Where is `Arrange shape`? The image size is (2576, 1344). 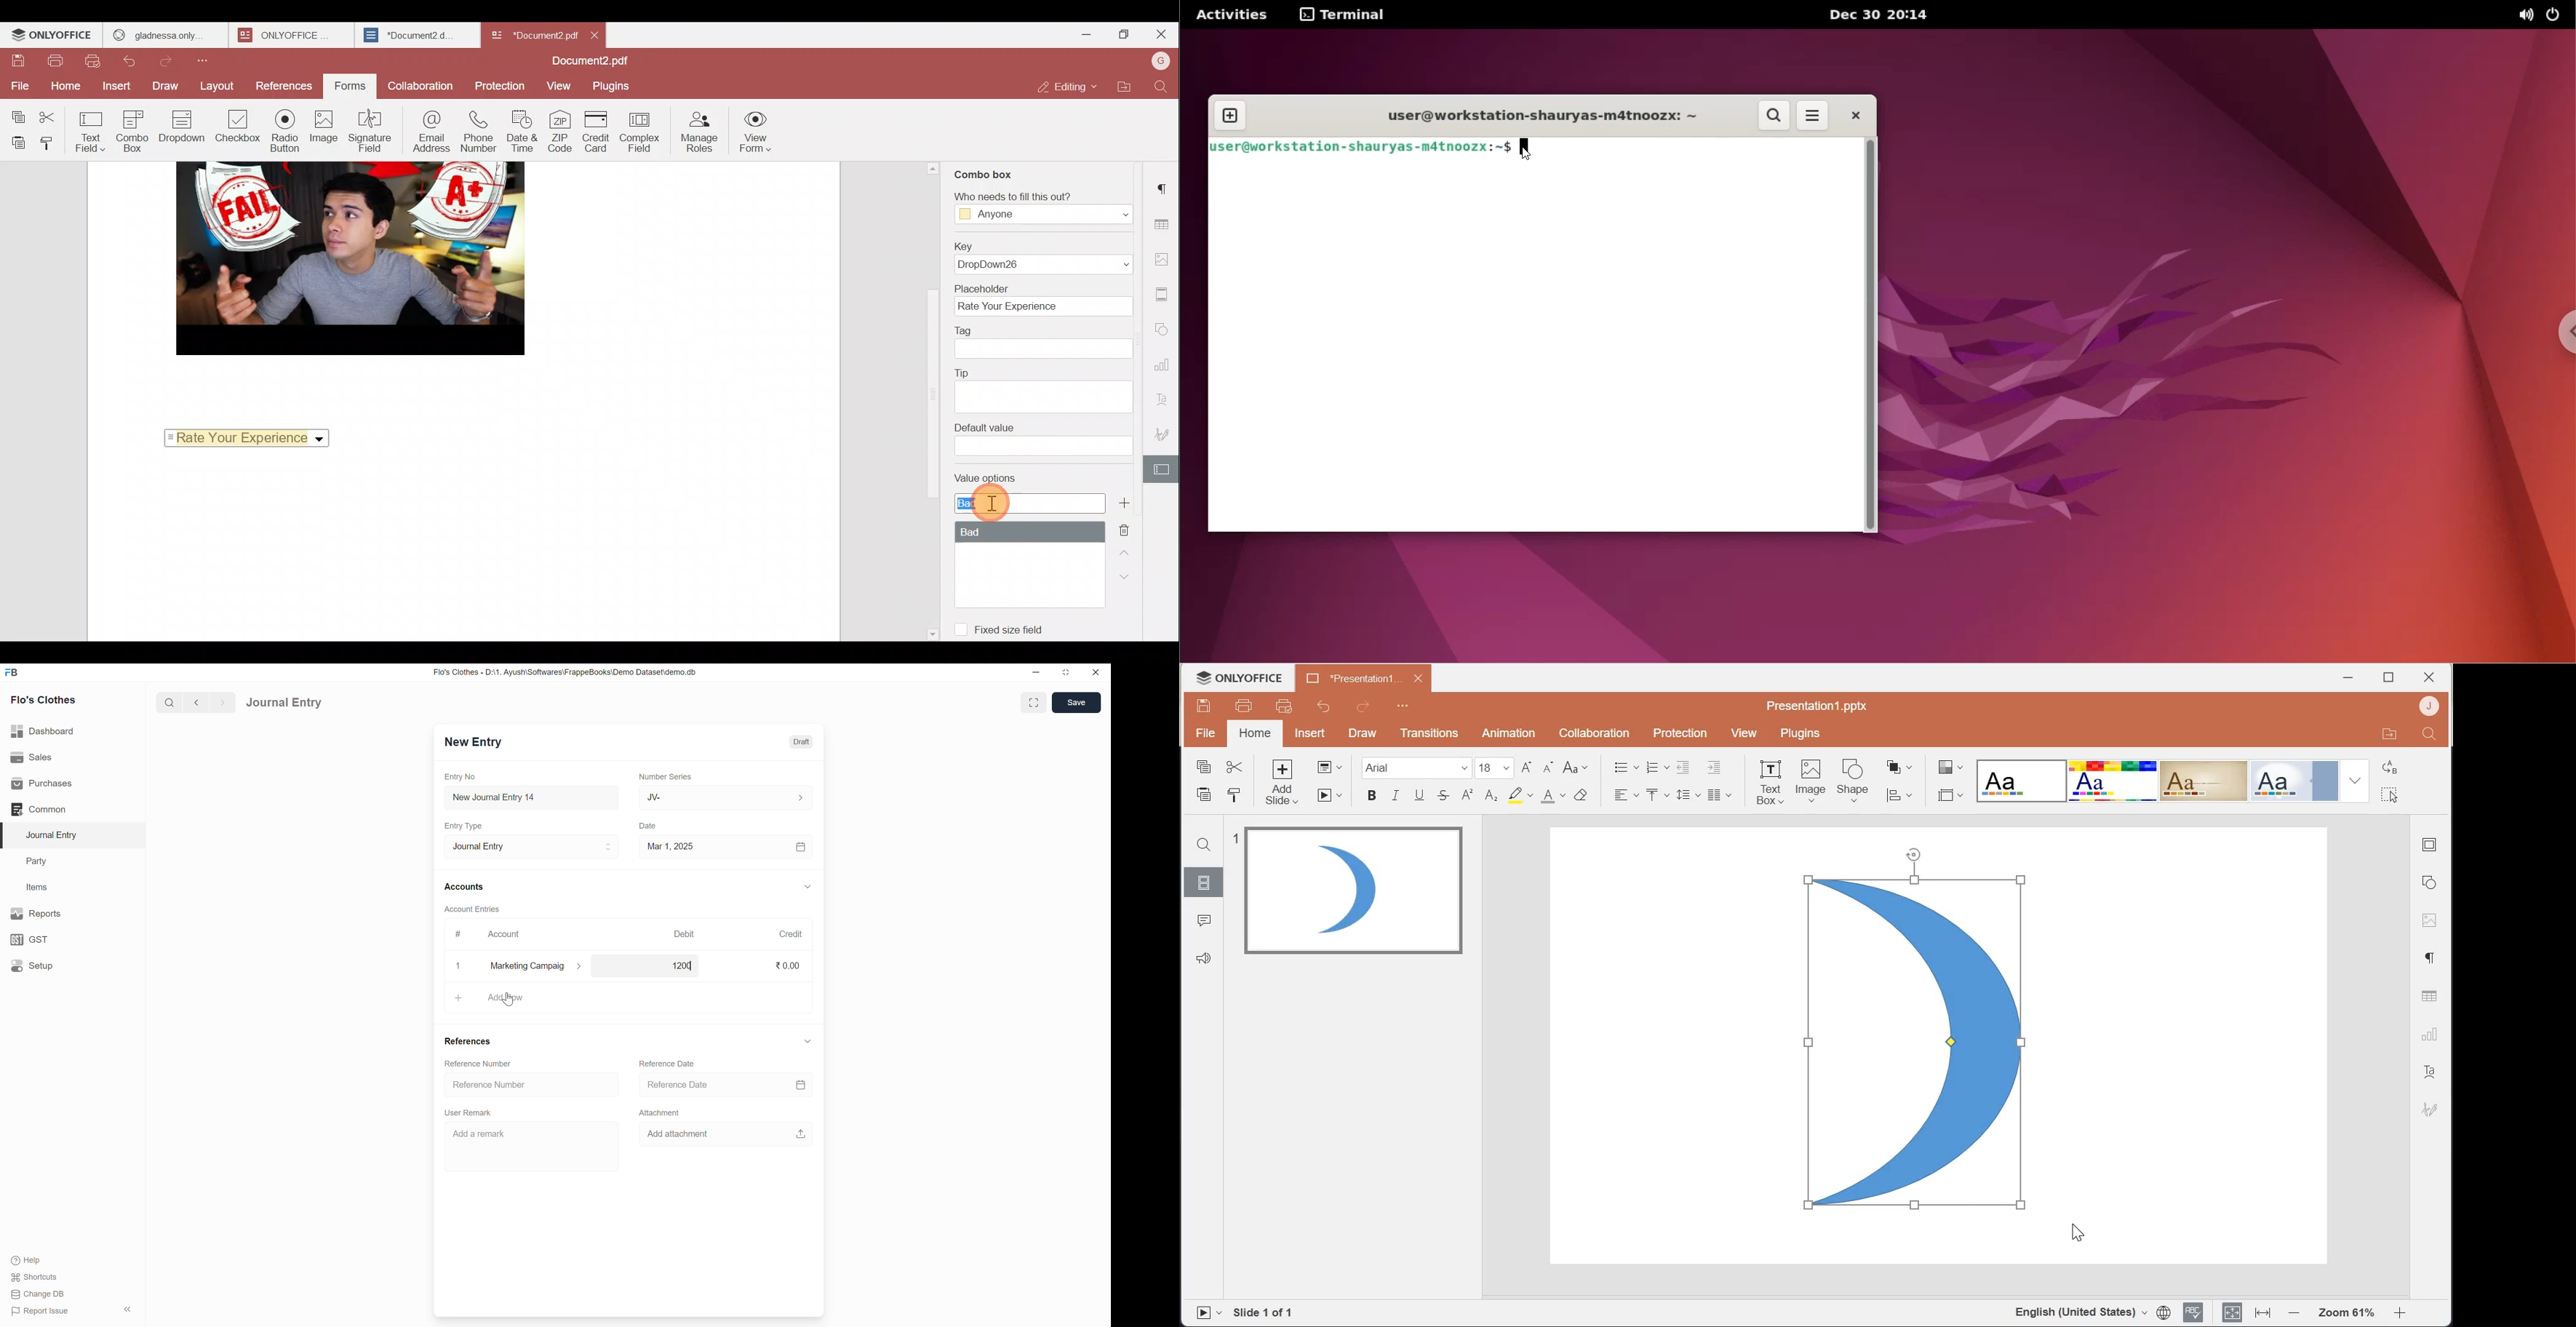 Arrange shape is located at coordinates (1902, 768).